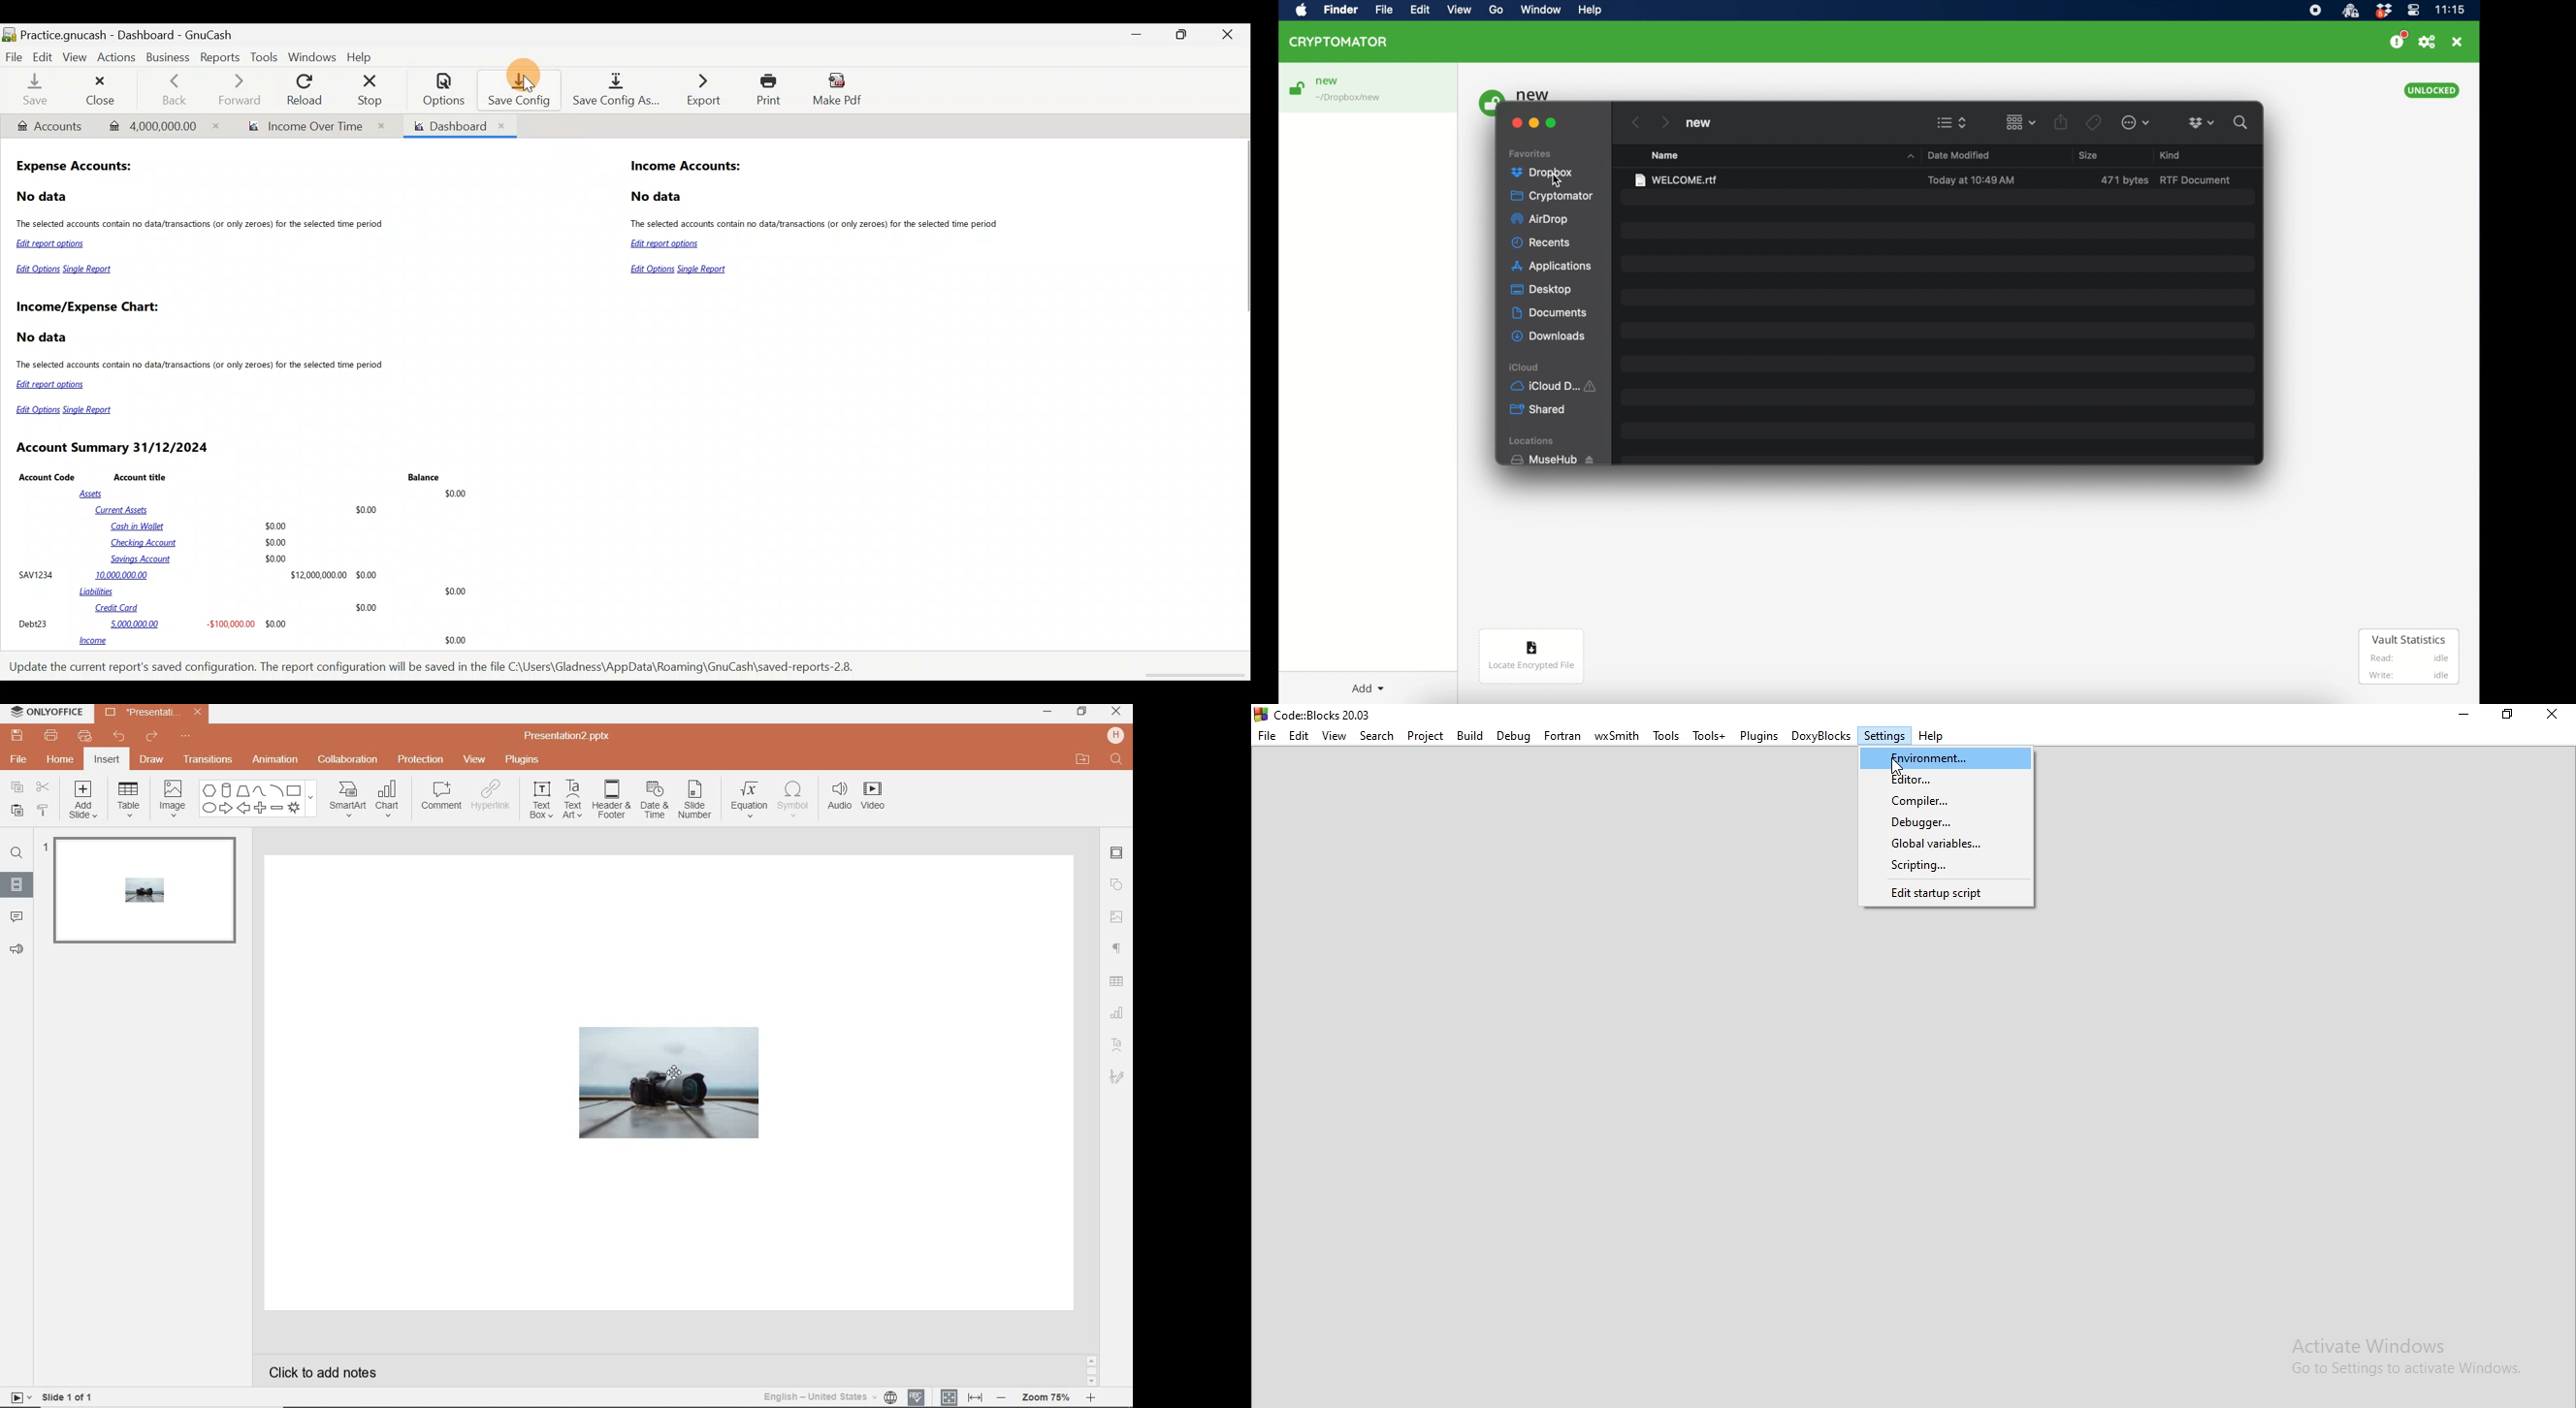 This screenshot has width=2576, height=1428. Describe the element at coordinates (1538, 409) in the screenshot. I see `shared` at that location.